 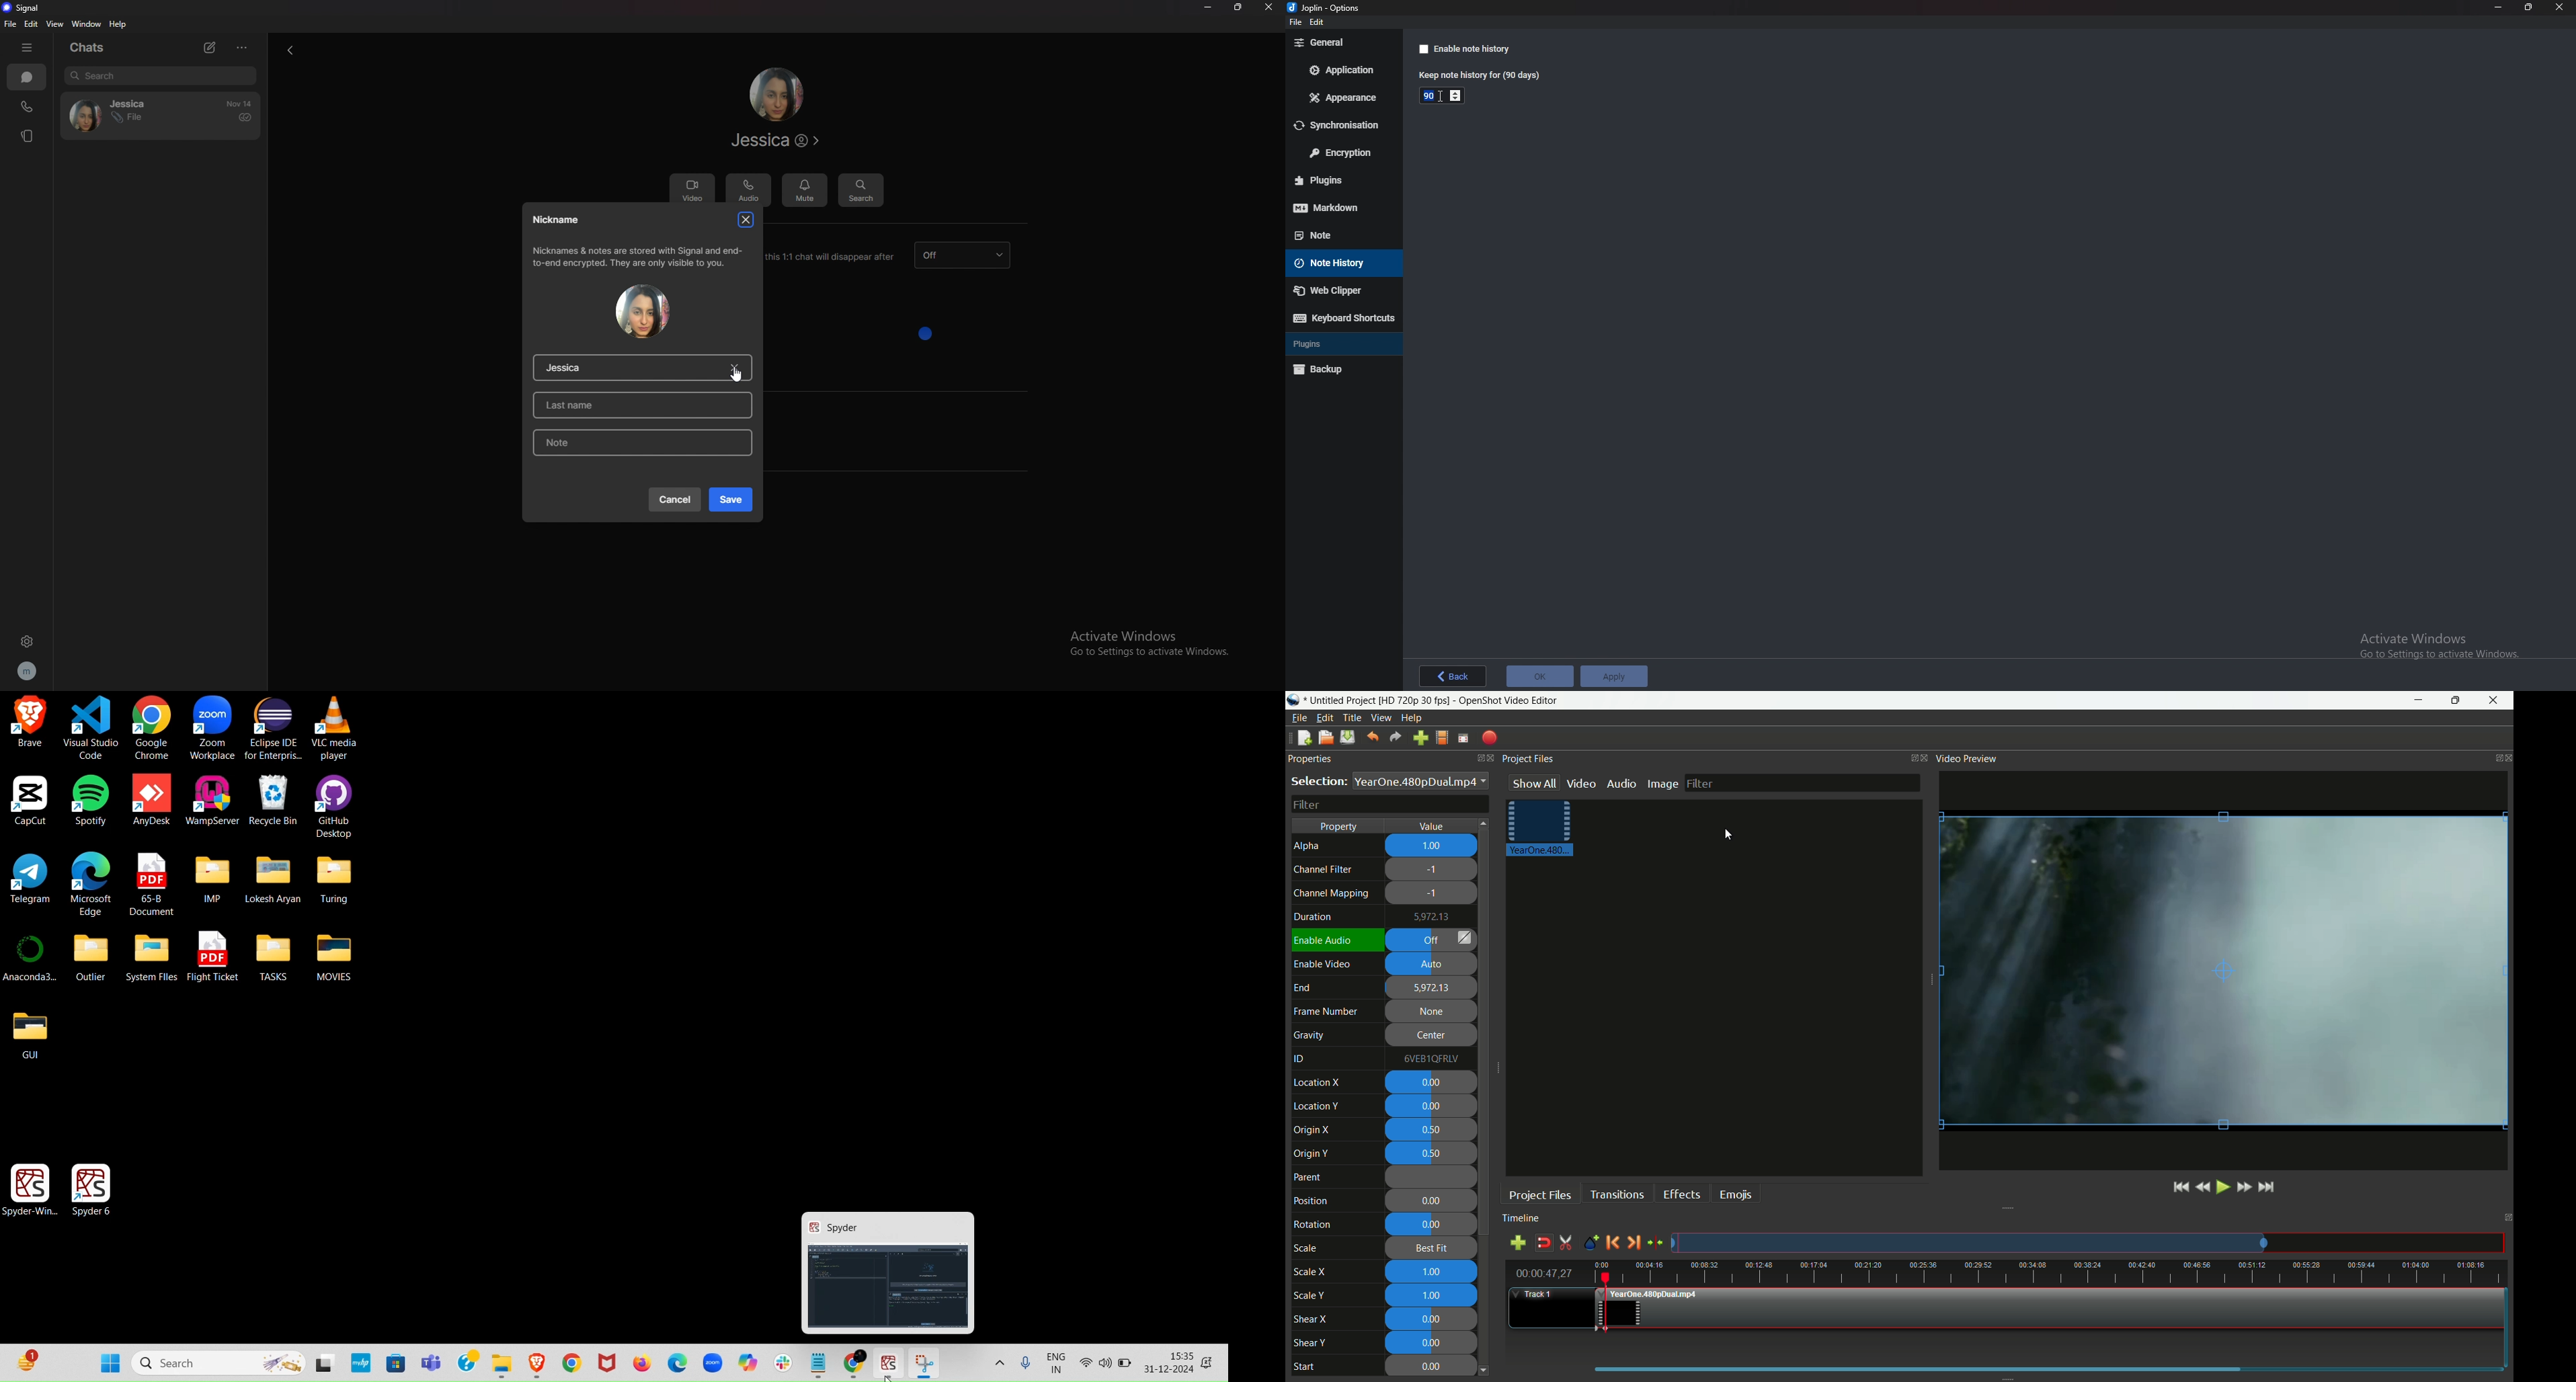 I want to click on profile, so click(x=32, y=672).